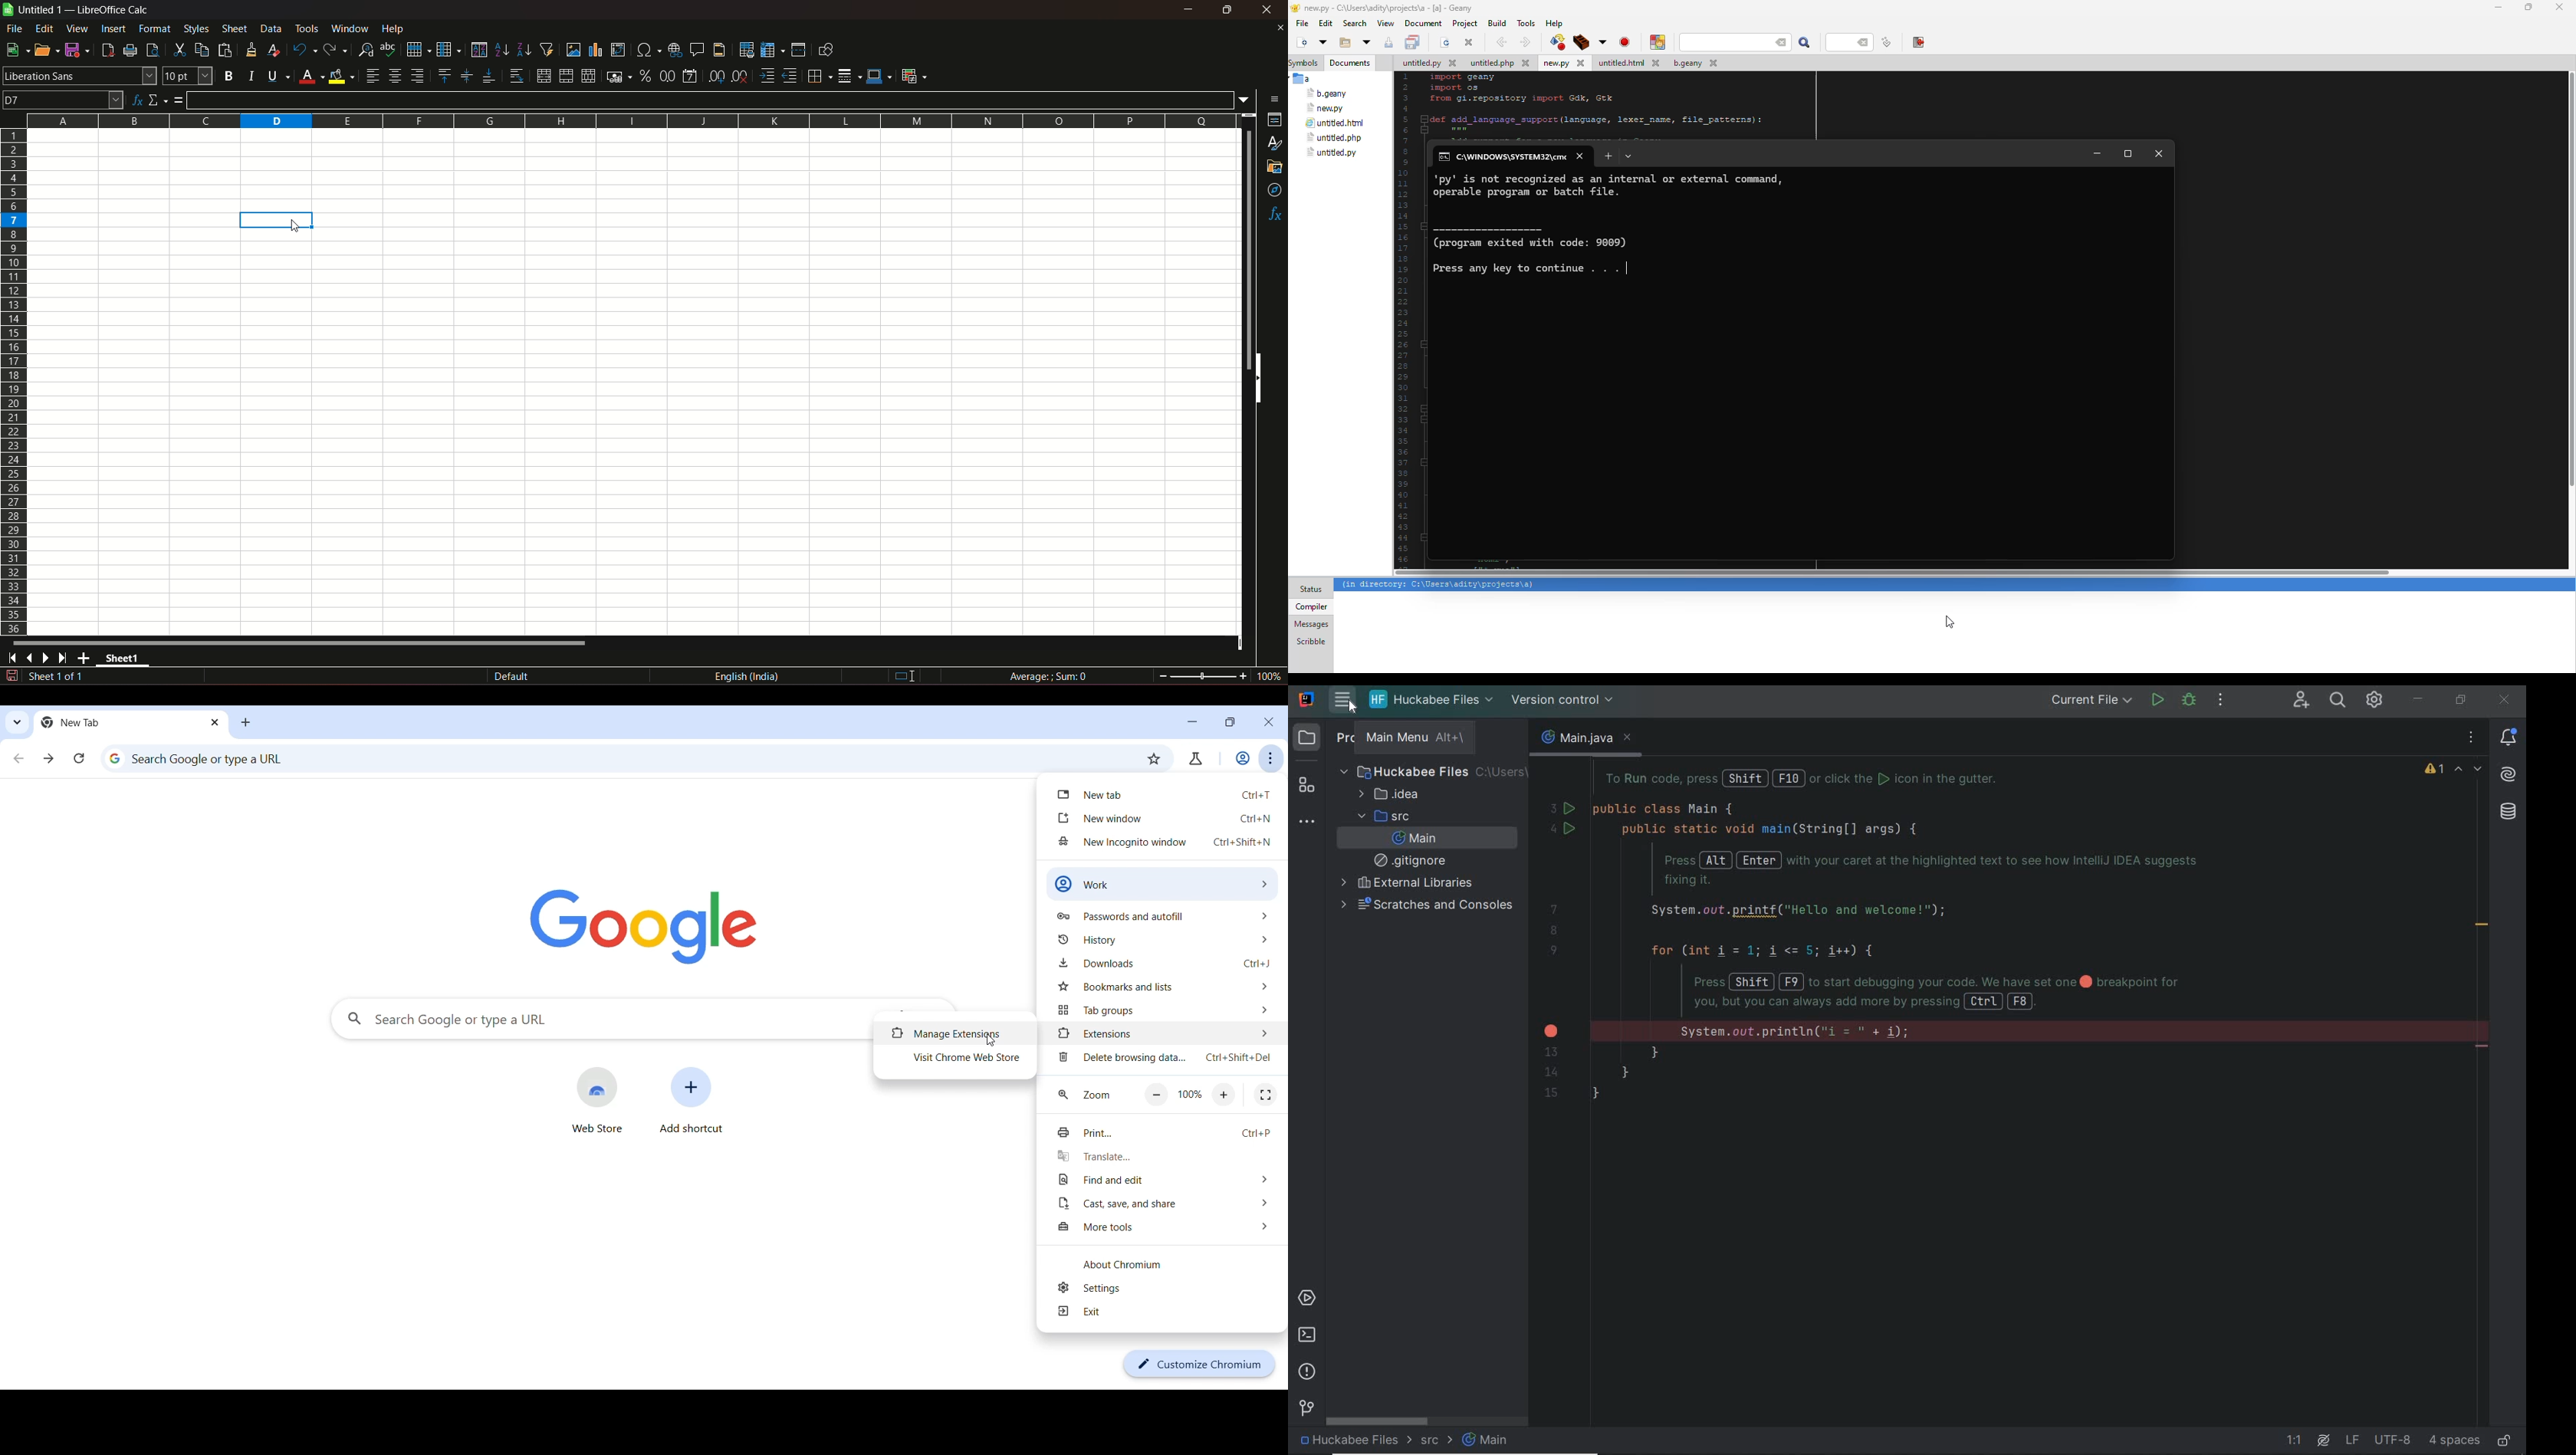 This screenshot has height=1456, width=2576. I want to click on Extension options, so click(1164, 1033).